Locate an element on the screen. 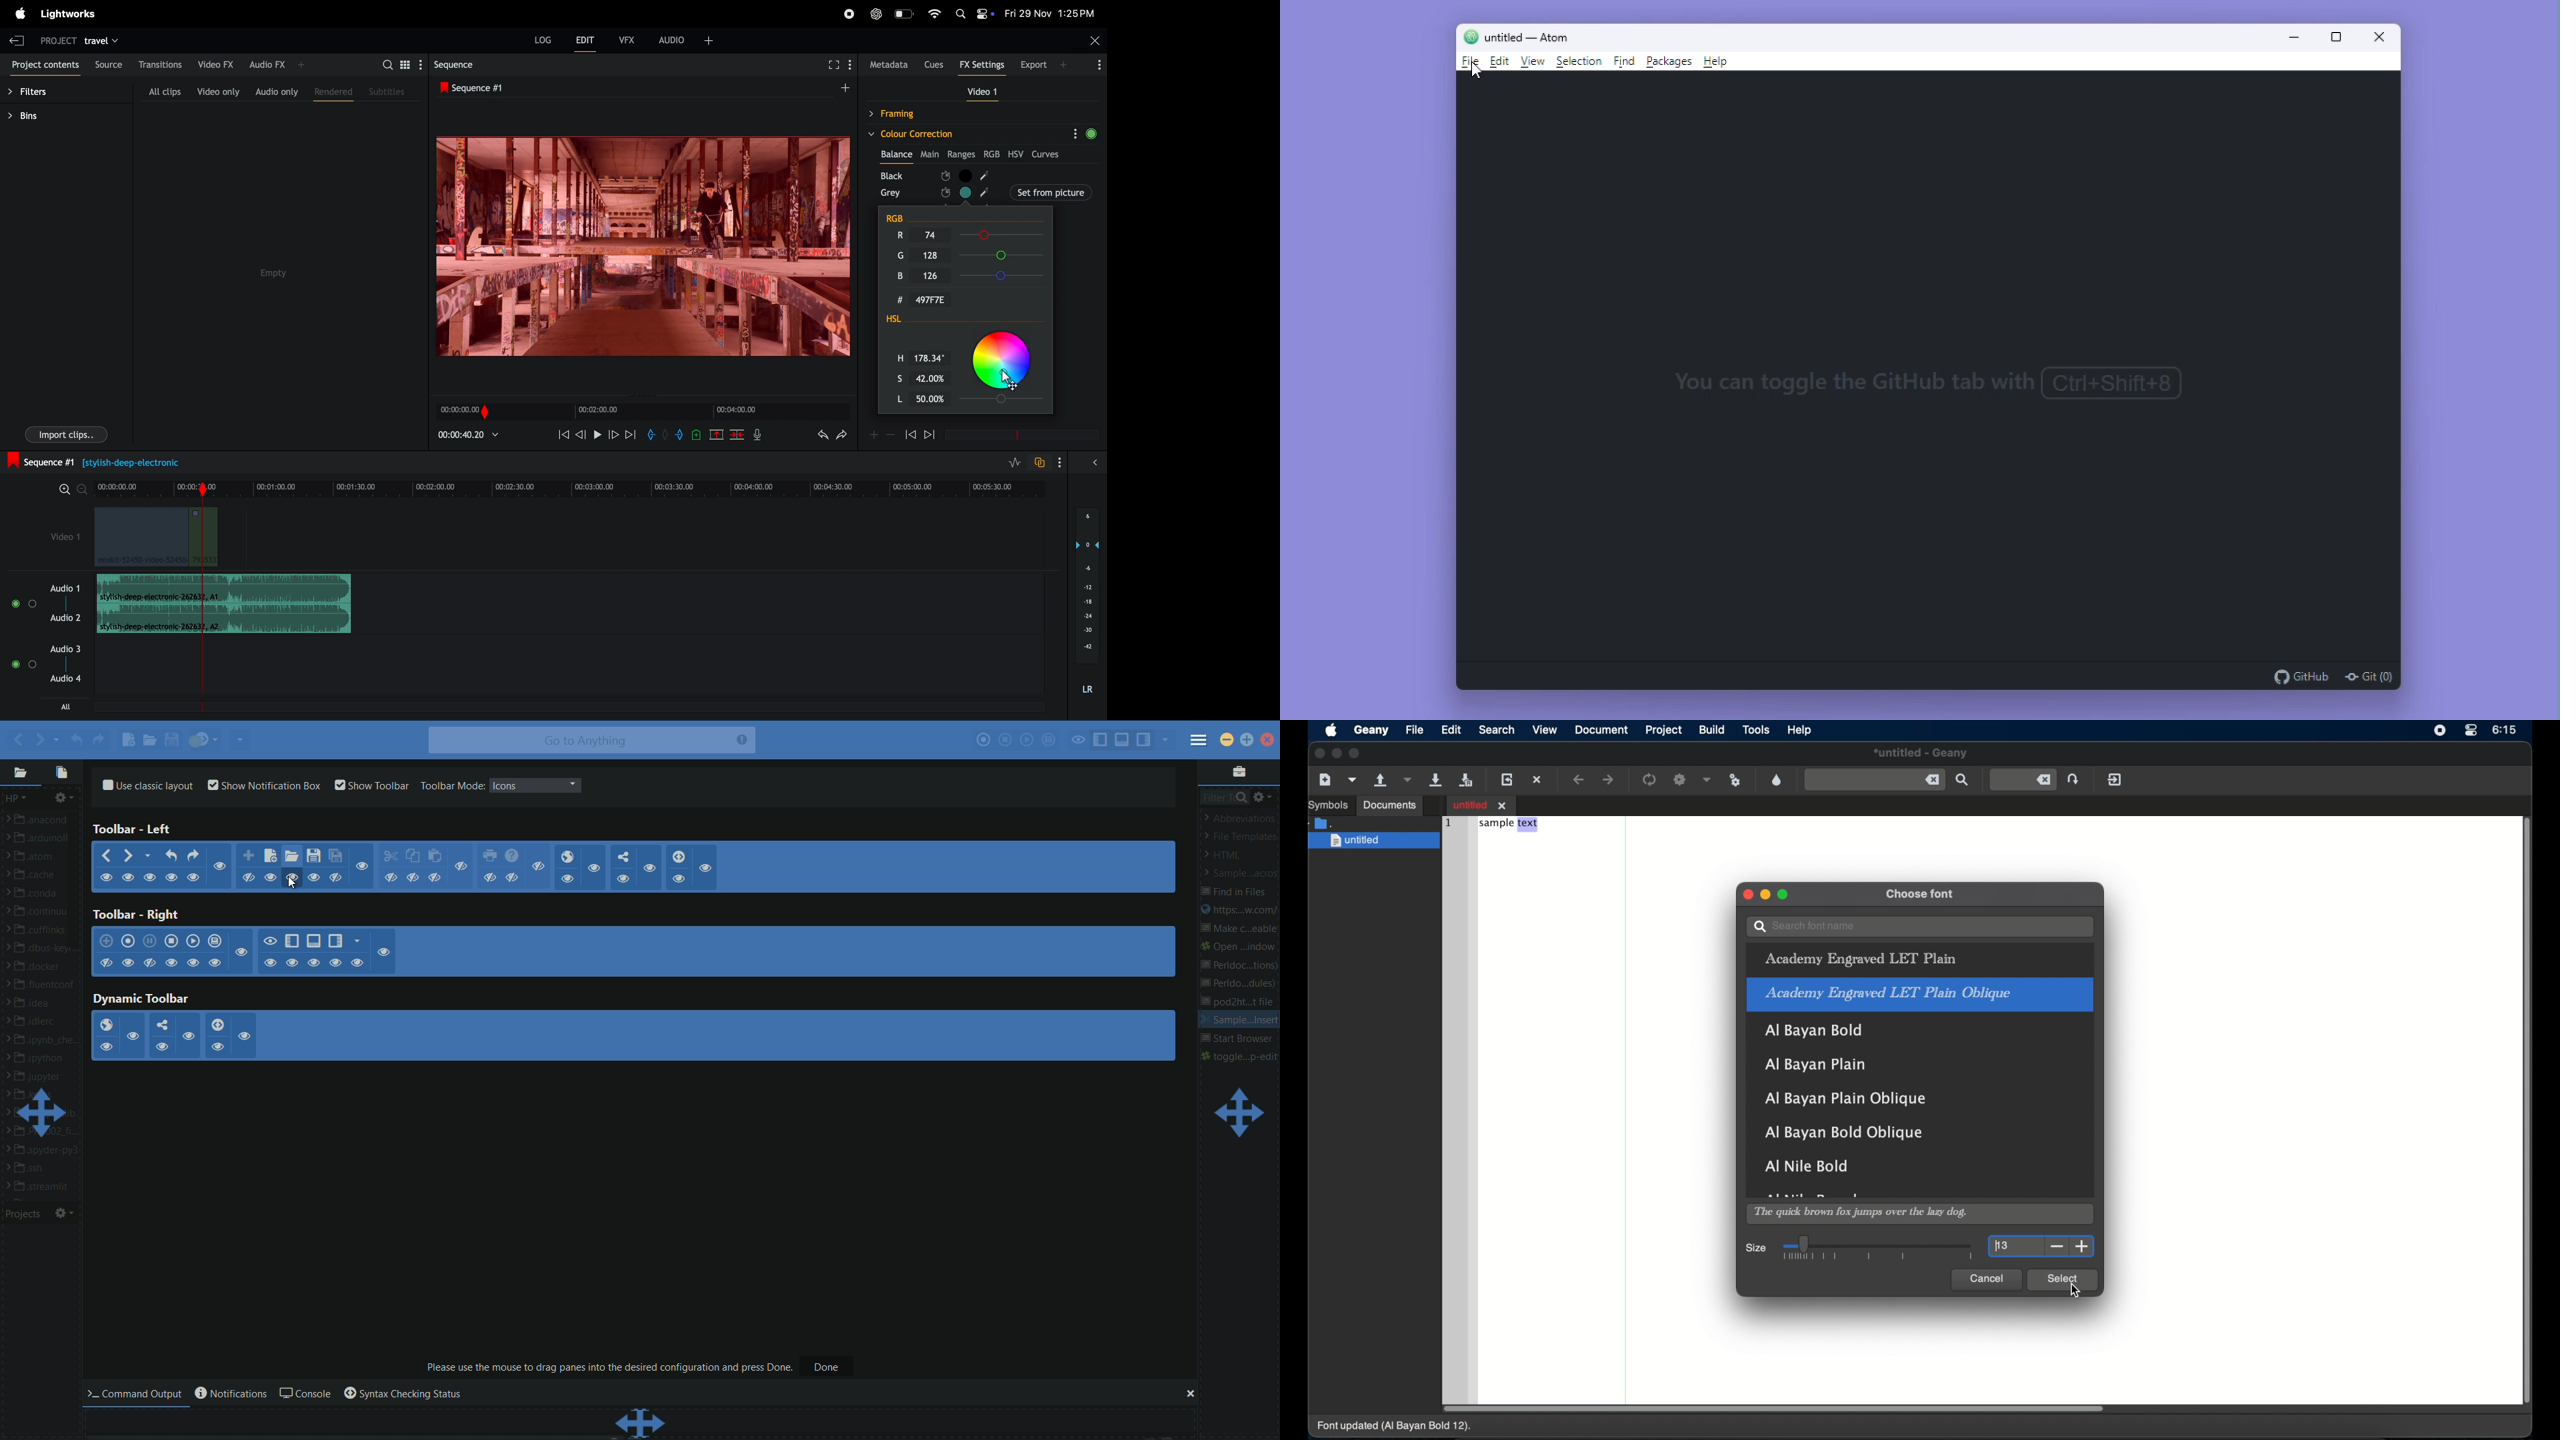 The height and width of the screenshot is (1456, 2576). B is located at coordinates (901, 277).